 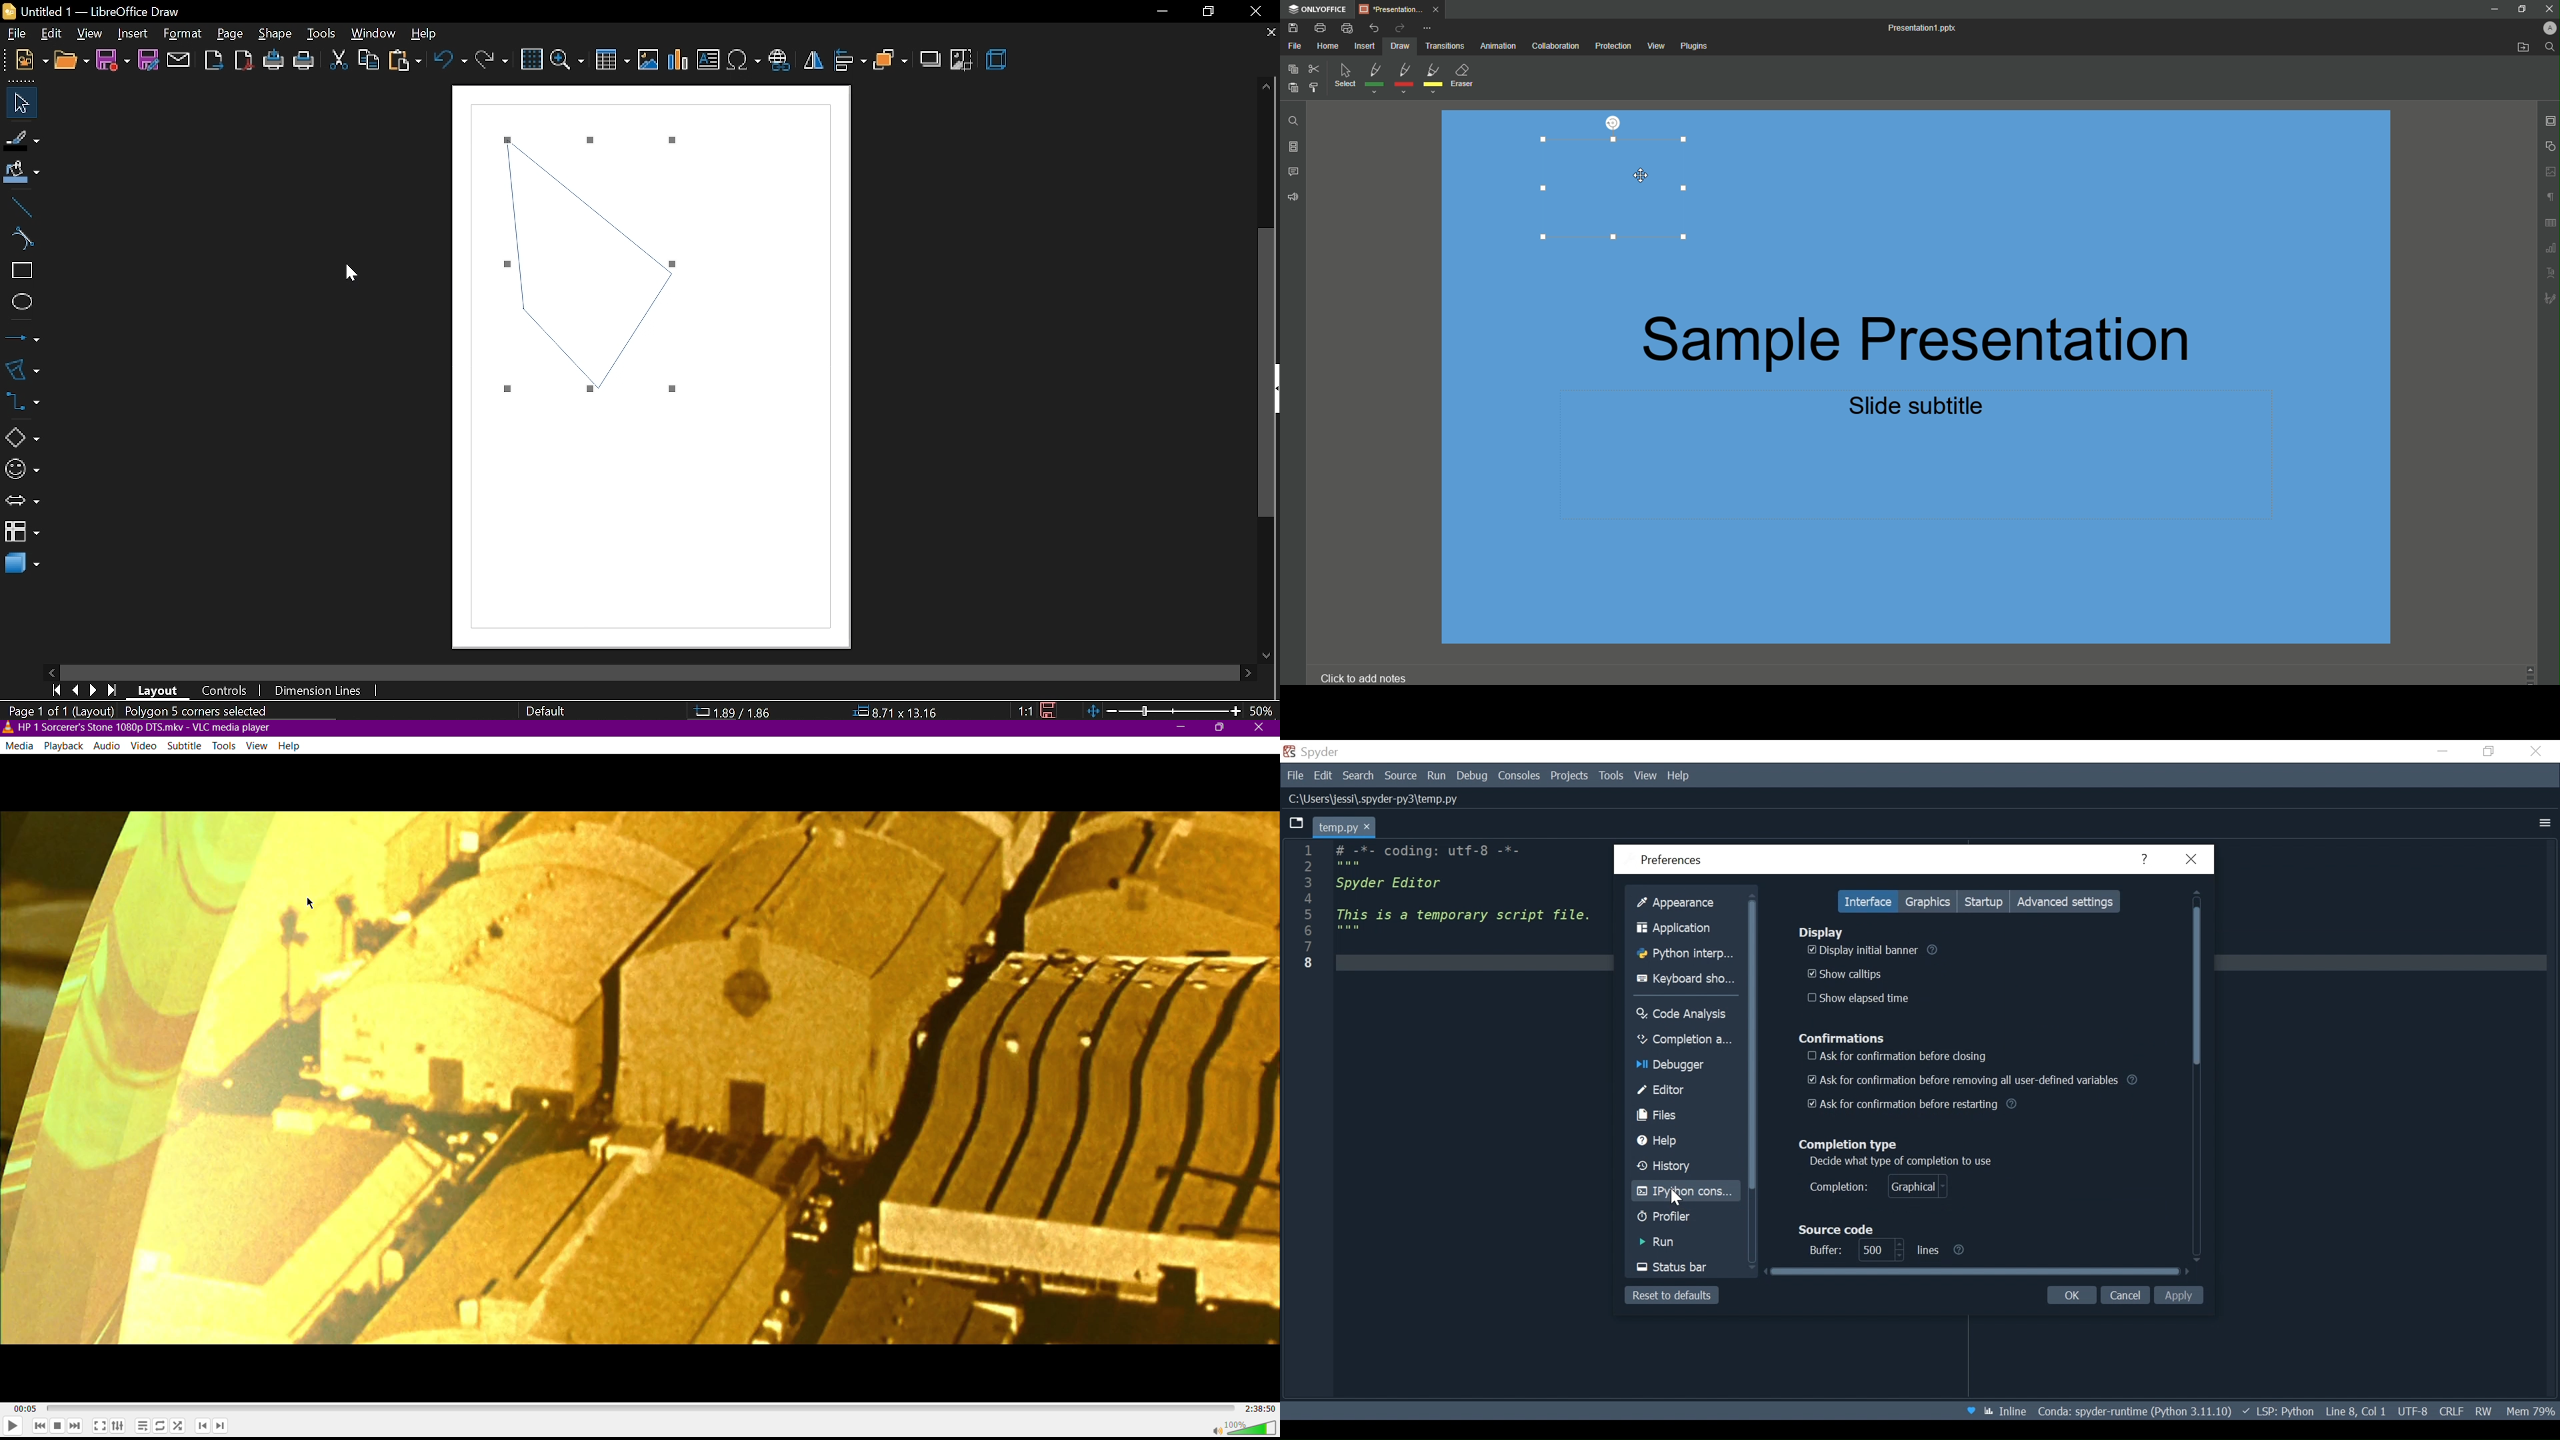 What do you see at coordinates (1295, 171) in the screenshot?
I see `Comments` at bounding box center [1295, 171].